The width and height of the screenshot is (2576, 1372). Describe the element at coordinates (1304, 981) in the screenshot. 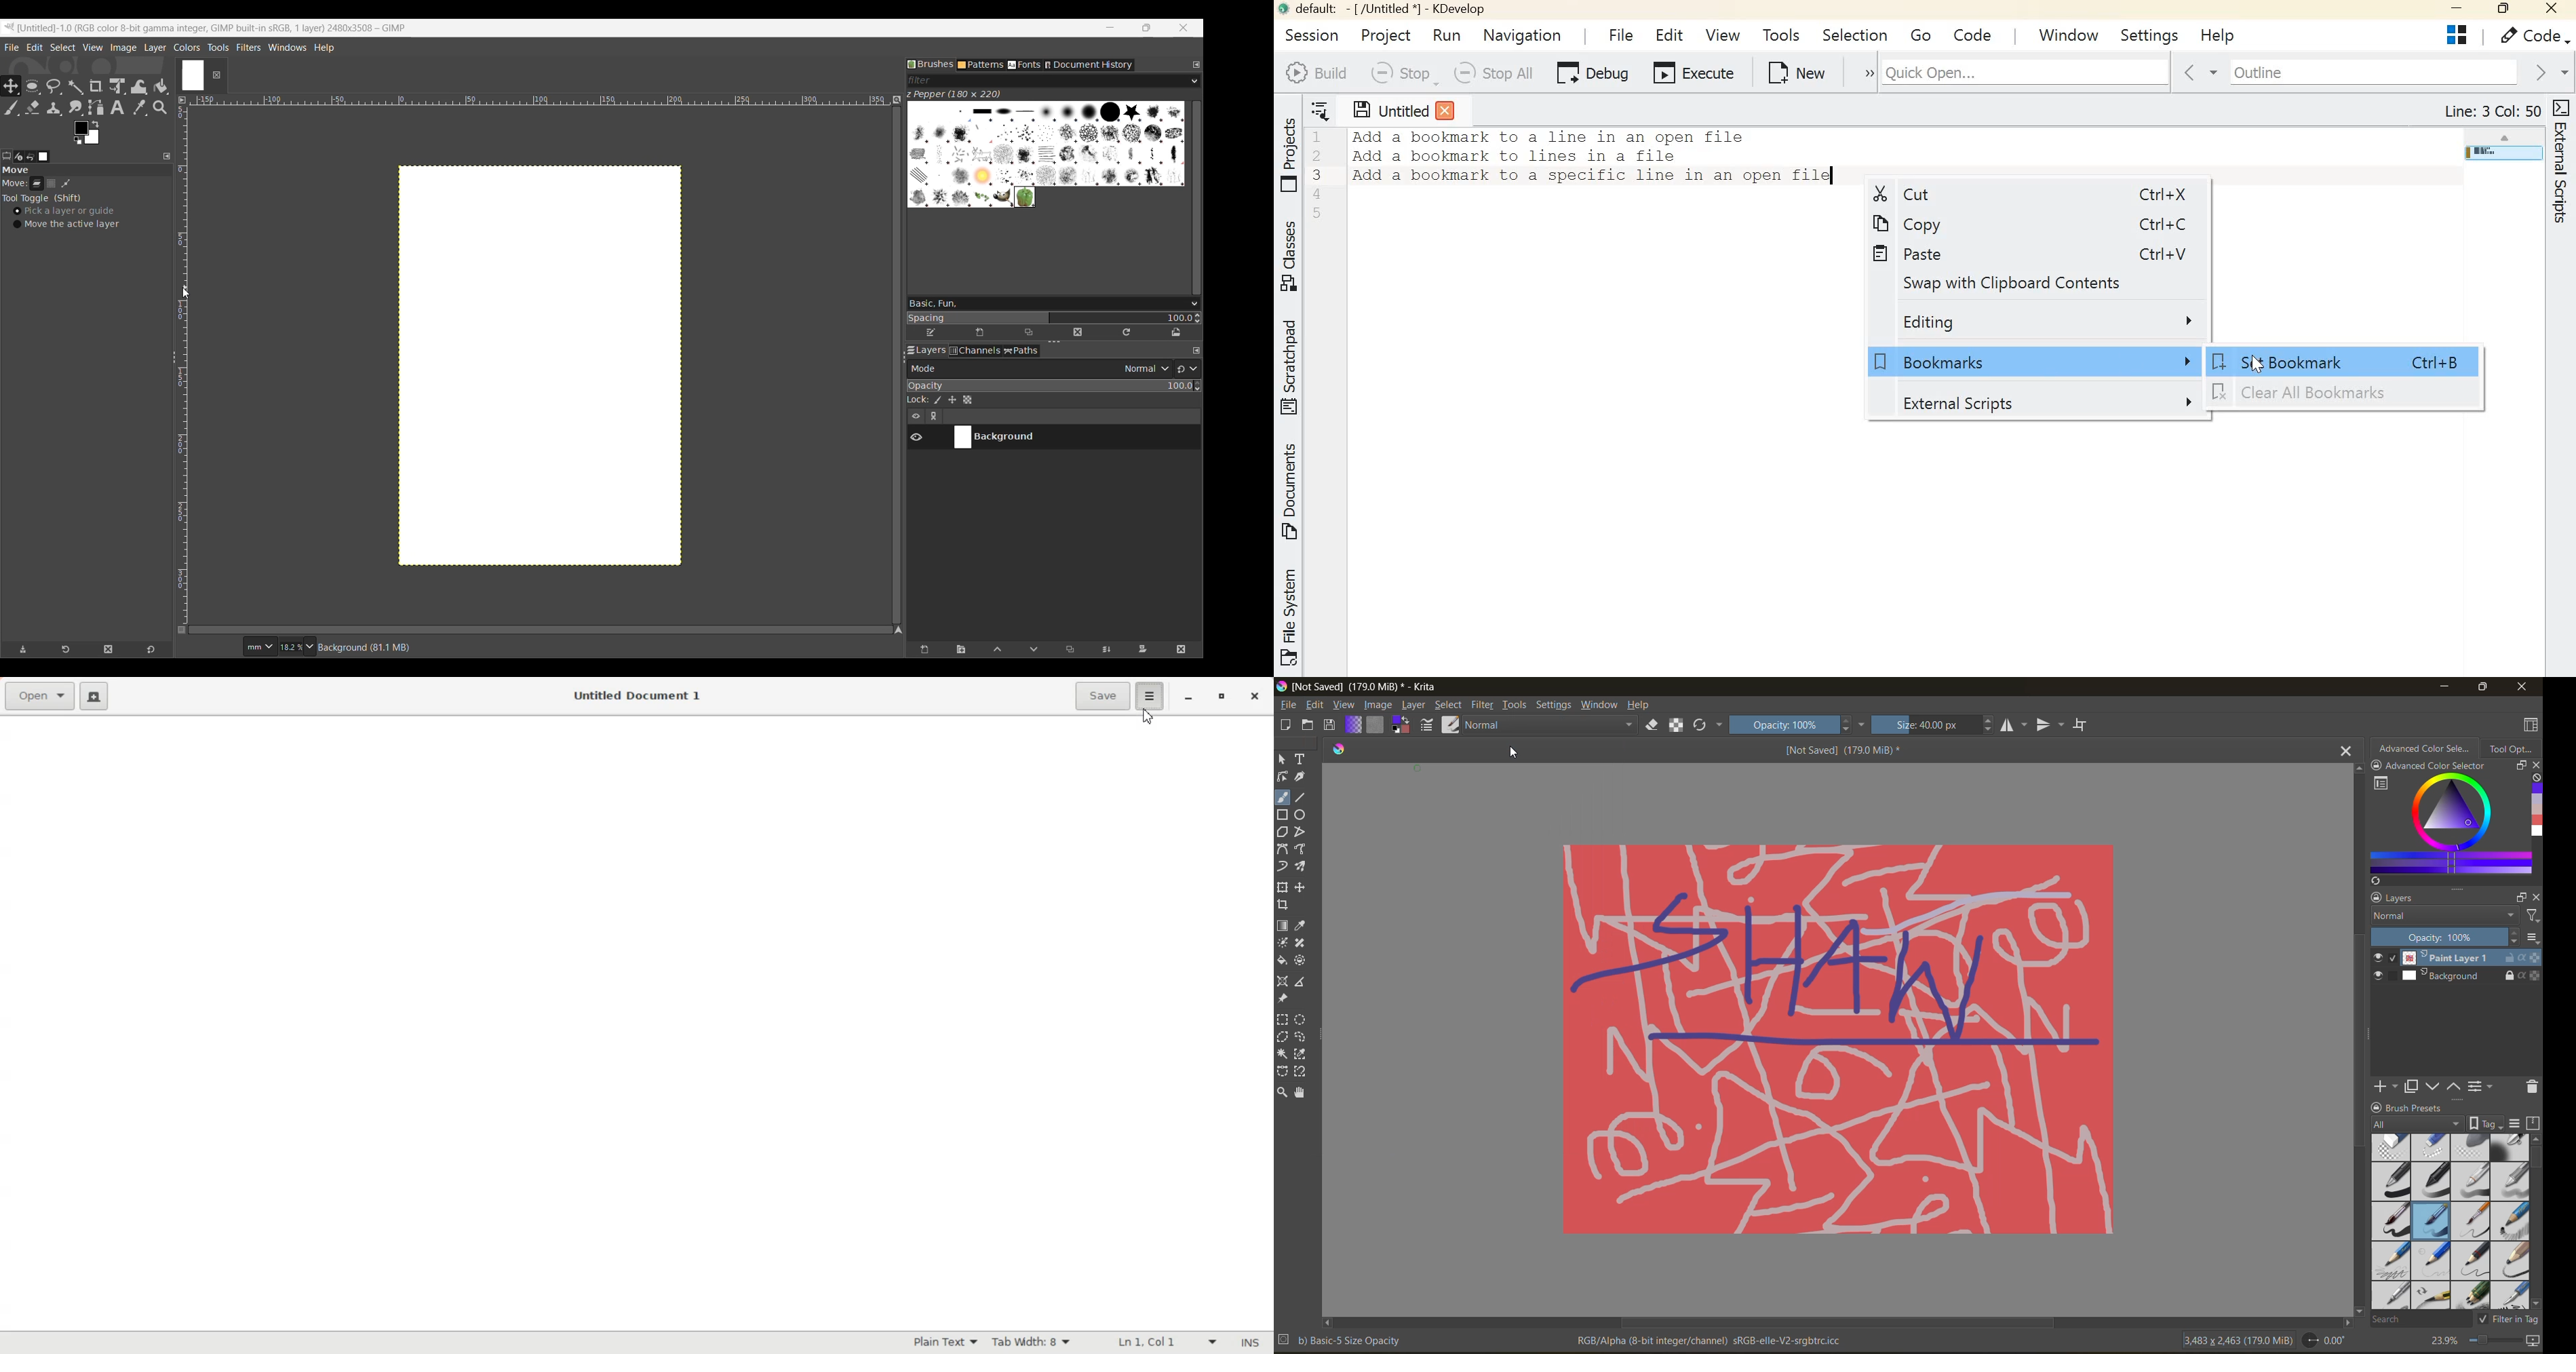

I see `measure the distance tool` at that location.